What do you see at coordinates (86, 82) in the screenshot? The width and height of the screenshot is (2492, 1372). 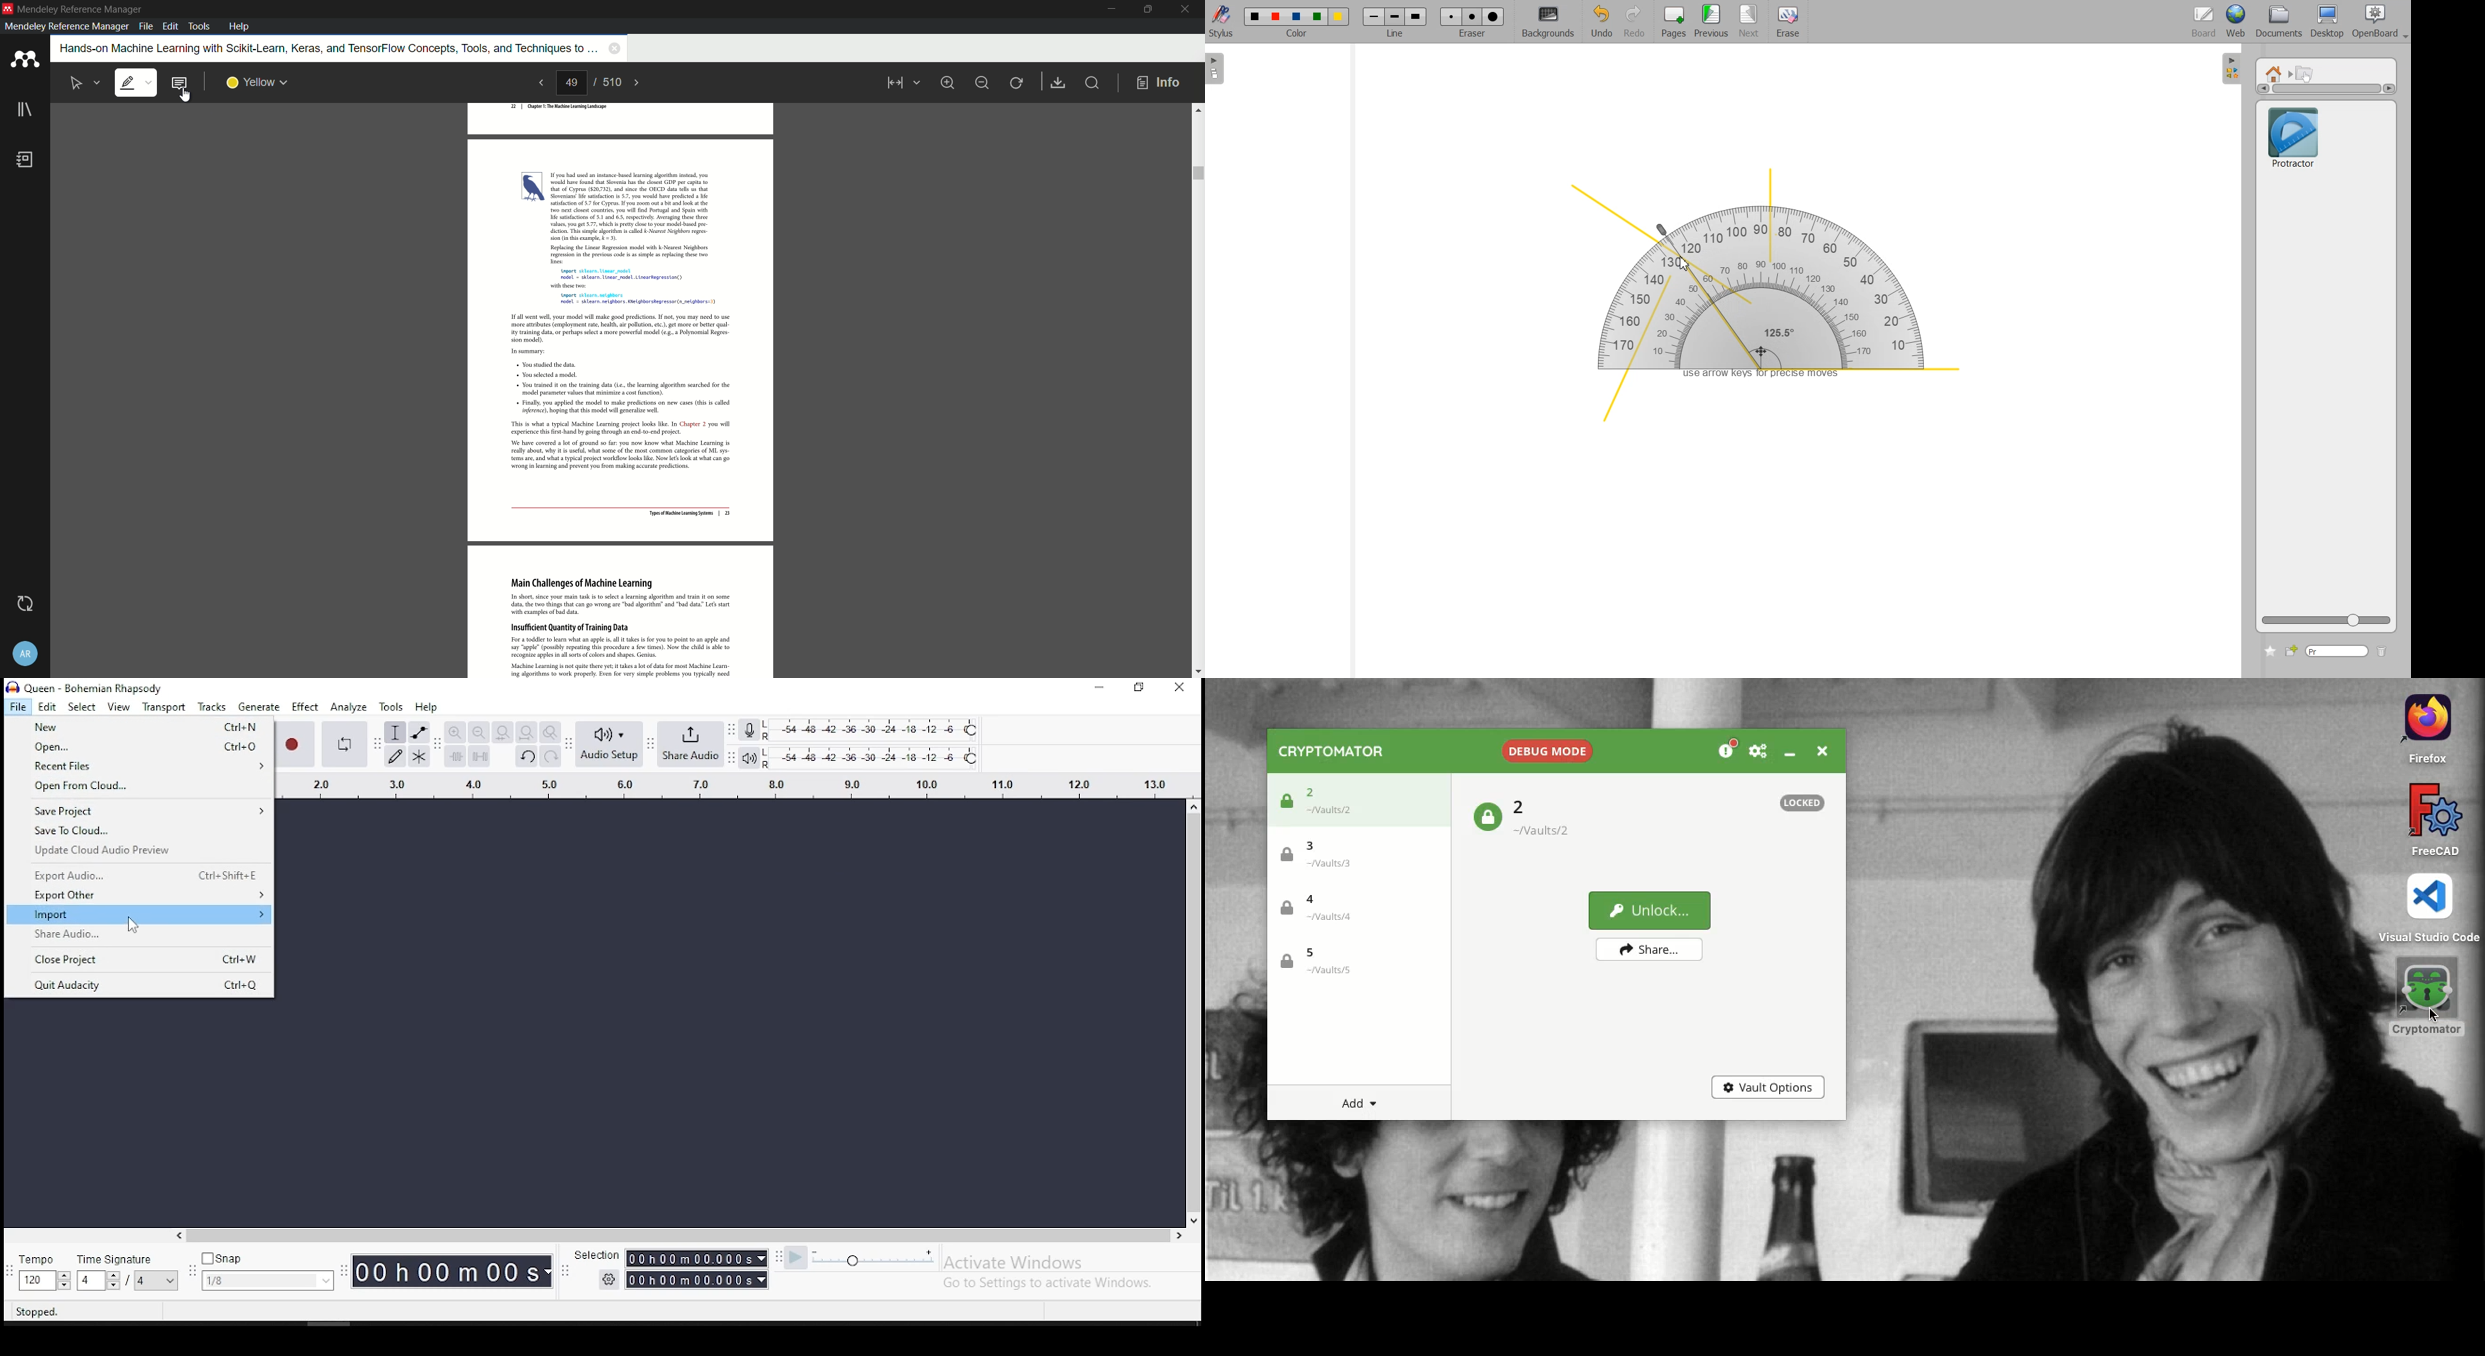 I see `select` at bounding box center [86, 82].